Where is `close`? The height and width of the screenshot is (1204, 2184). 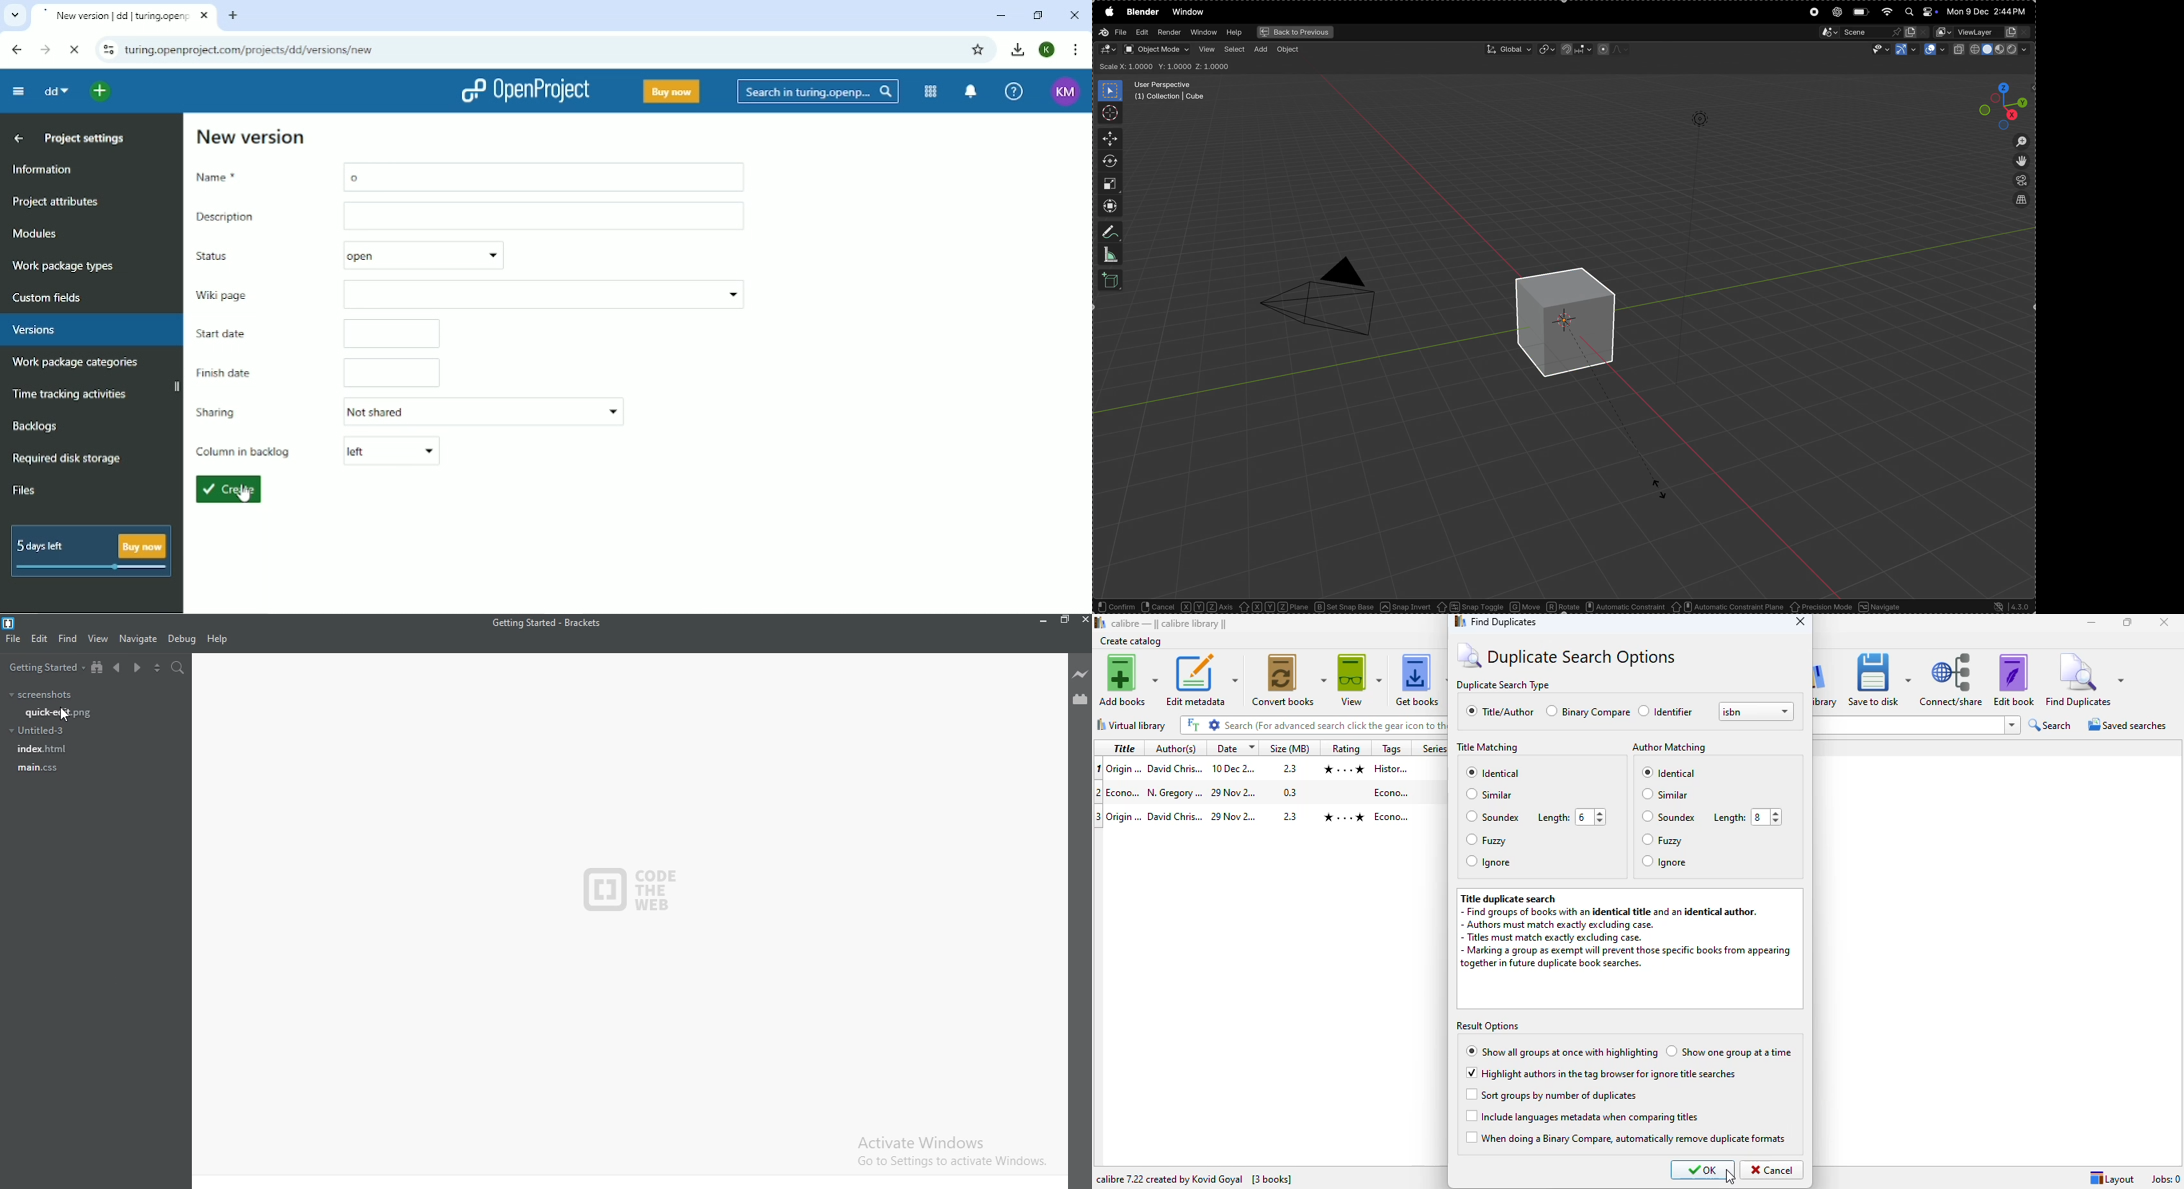 close is located at coordinates (1800, 621).